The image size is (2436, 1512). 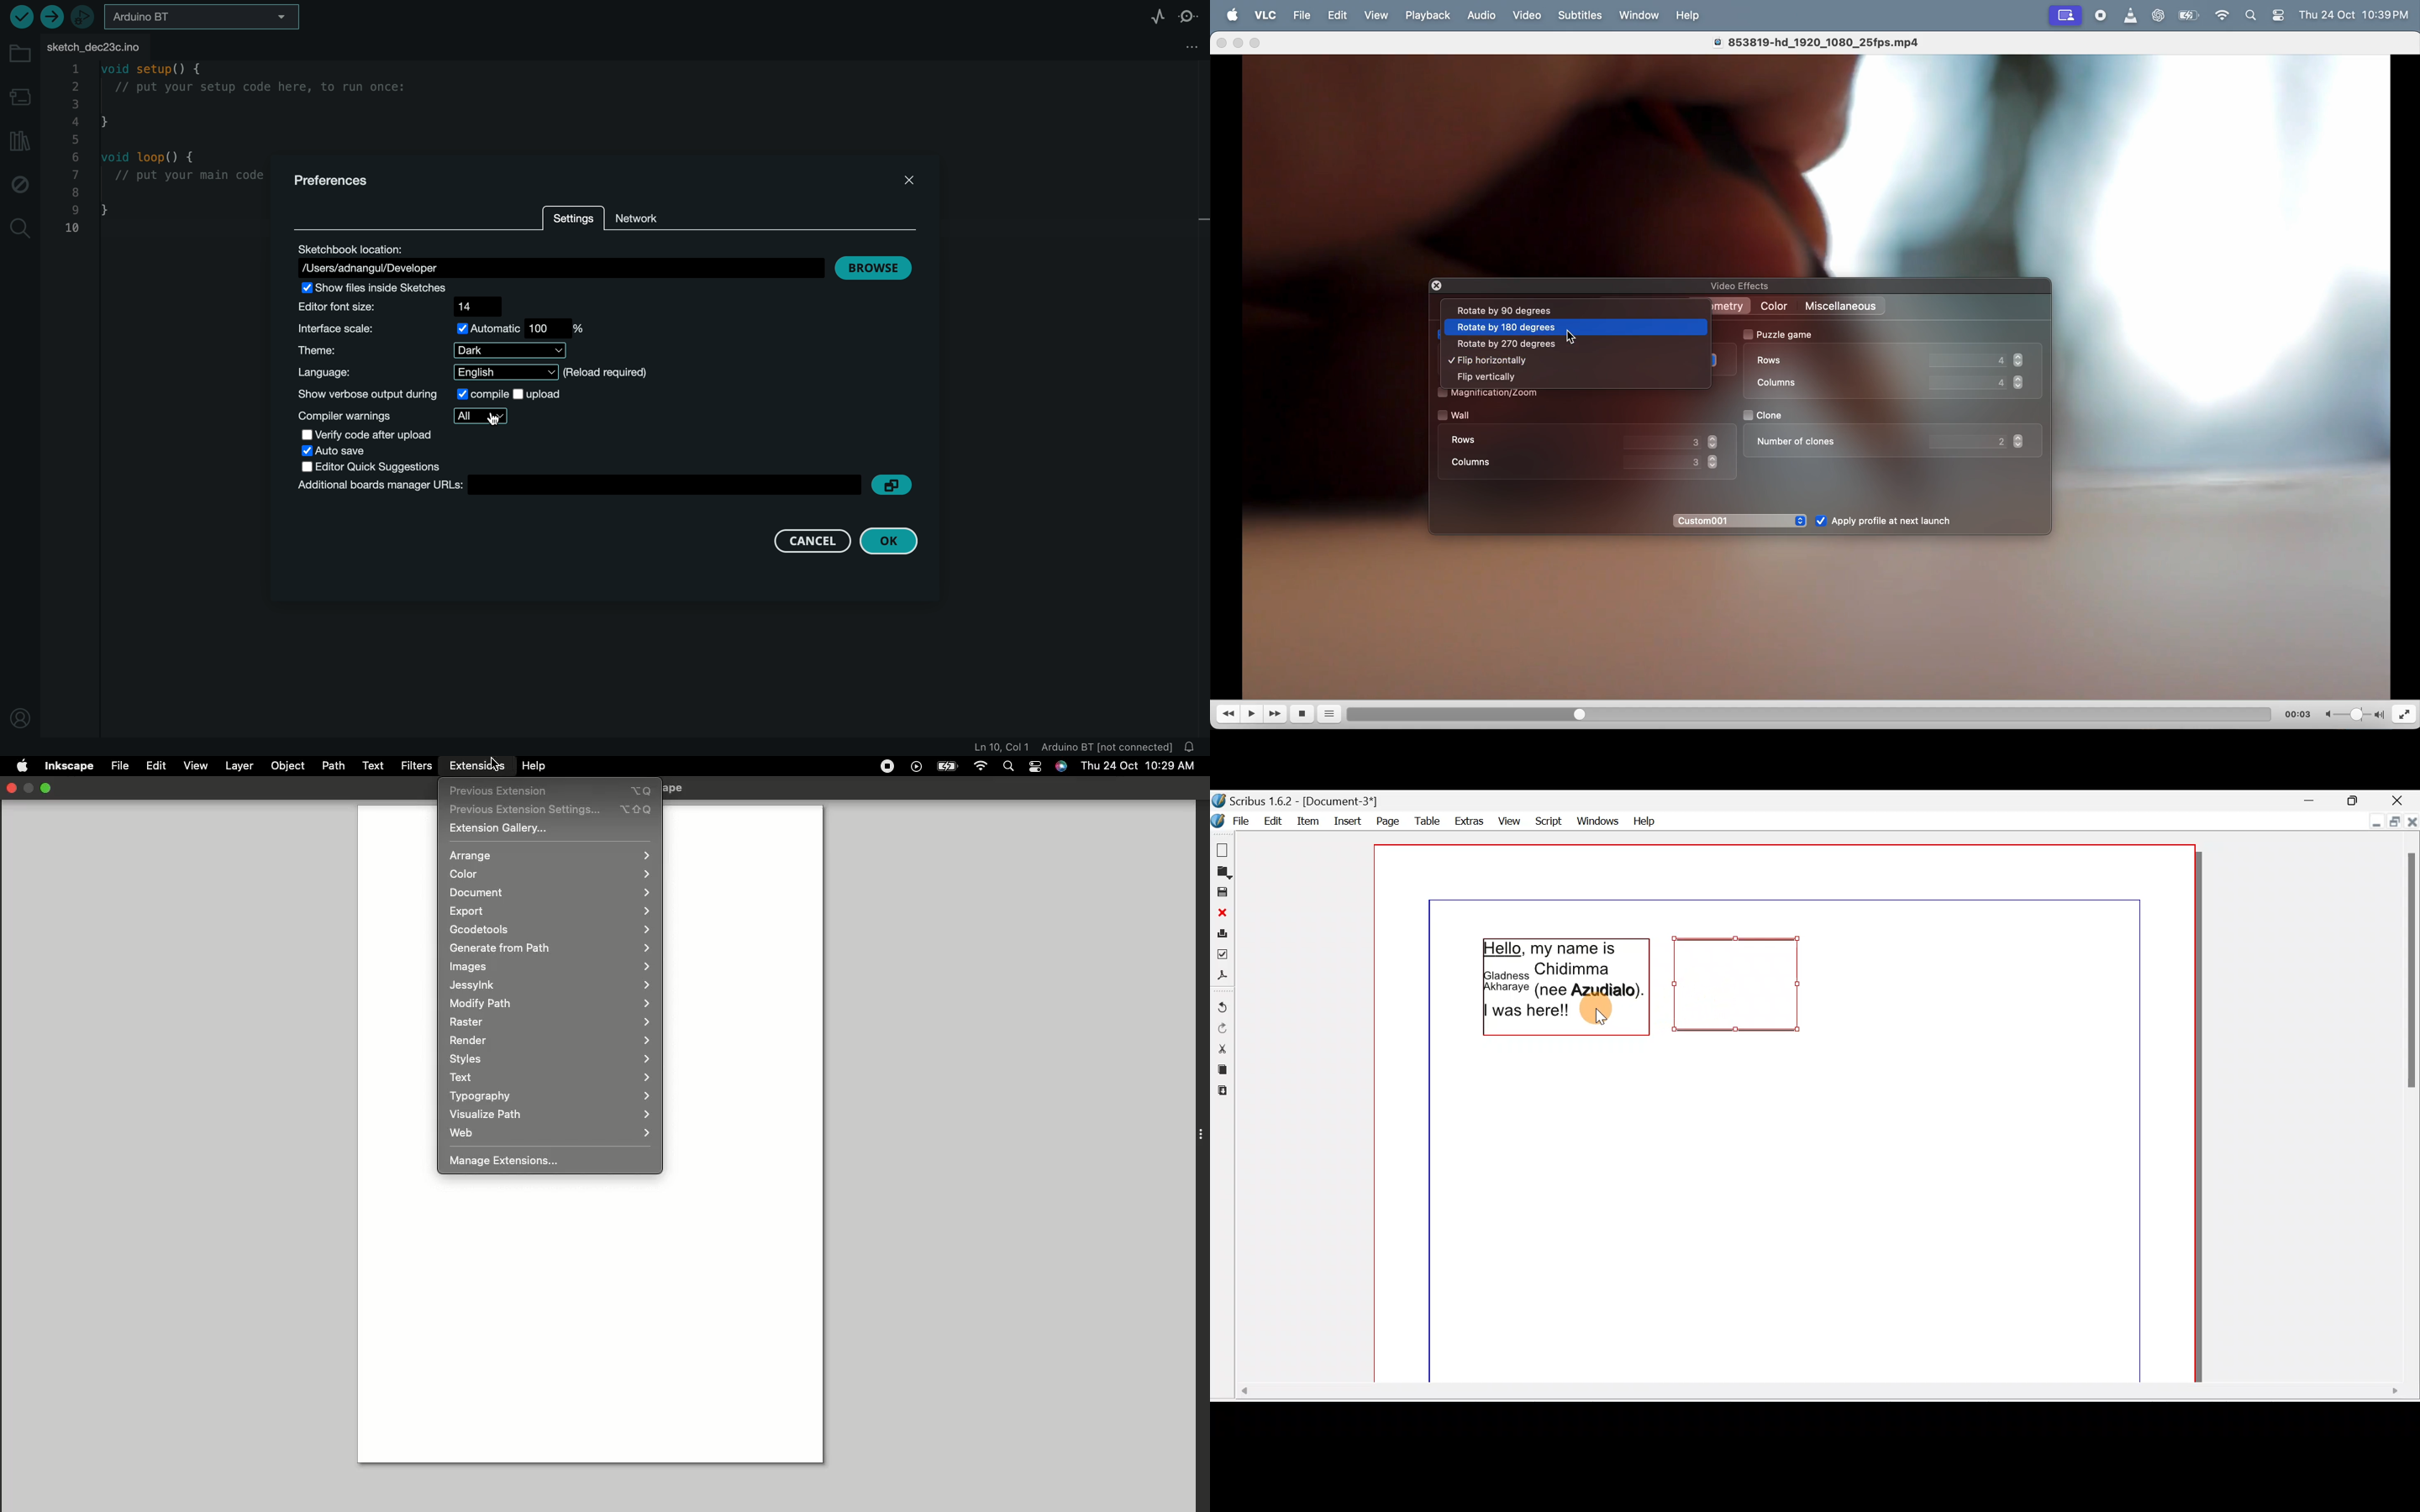 I want to click on Visualize path, so click(x=548, y=1114).